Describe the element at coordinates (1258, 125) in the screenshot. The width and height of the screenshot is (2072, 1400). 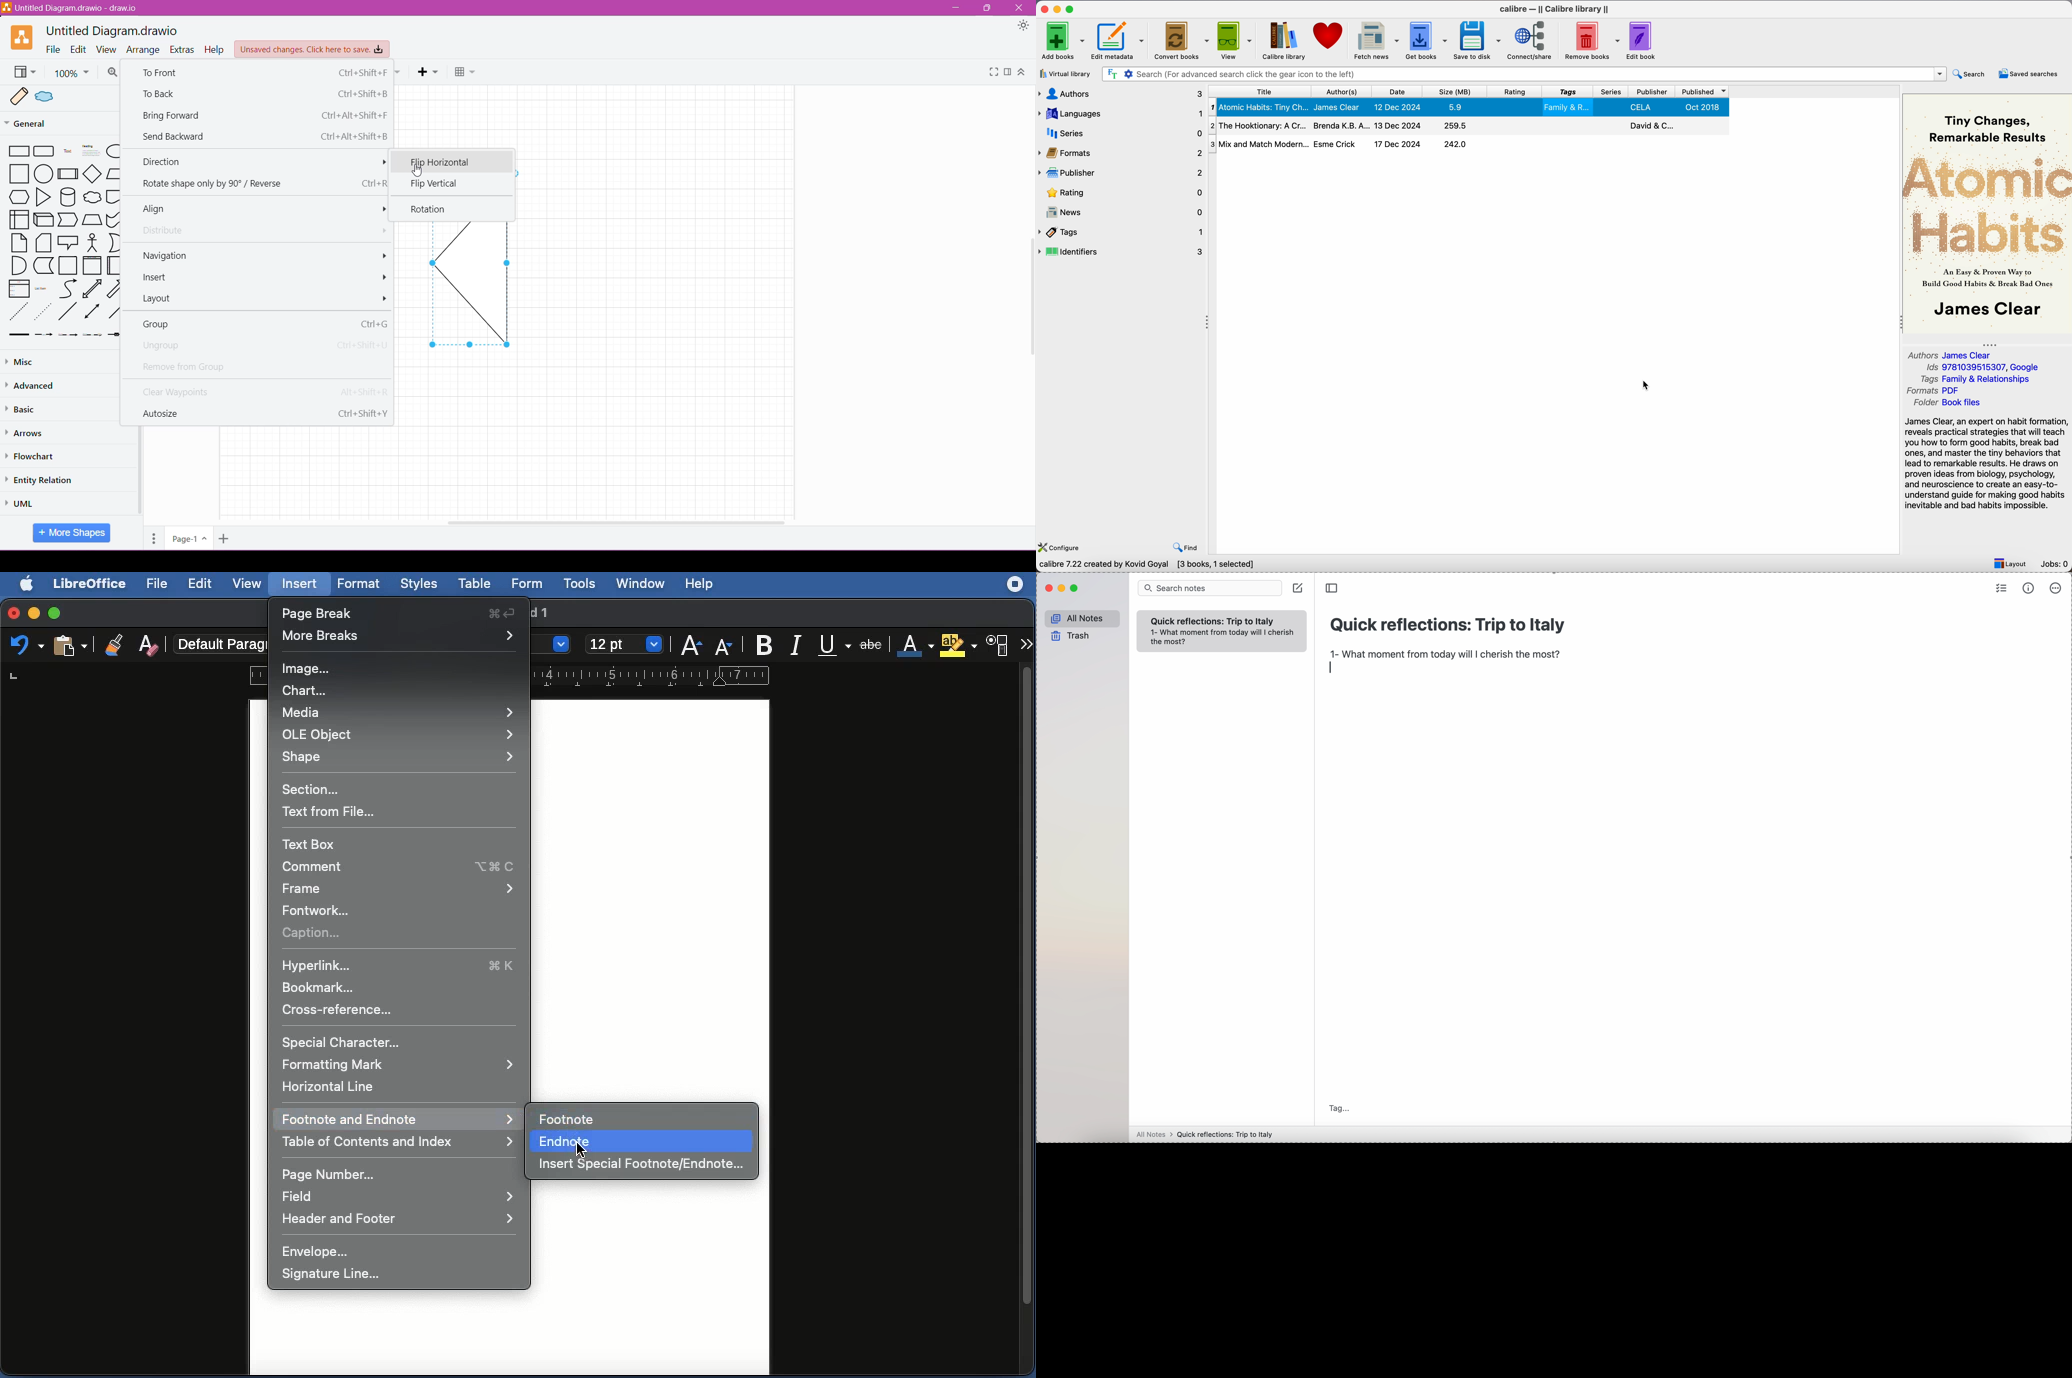
I see `The Hooktionary: A Cr...` at that location.